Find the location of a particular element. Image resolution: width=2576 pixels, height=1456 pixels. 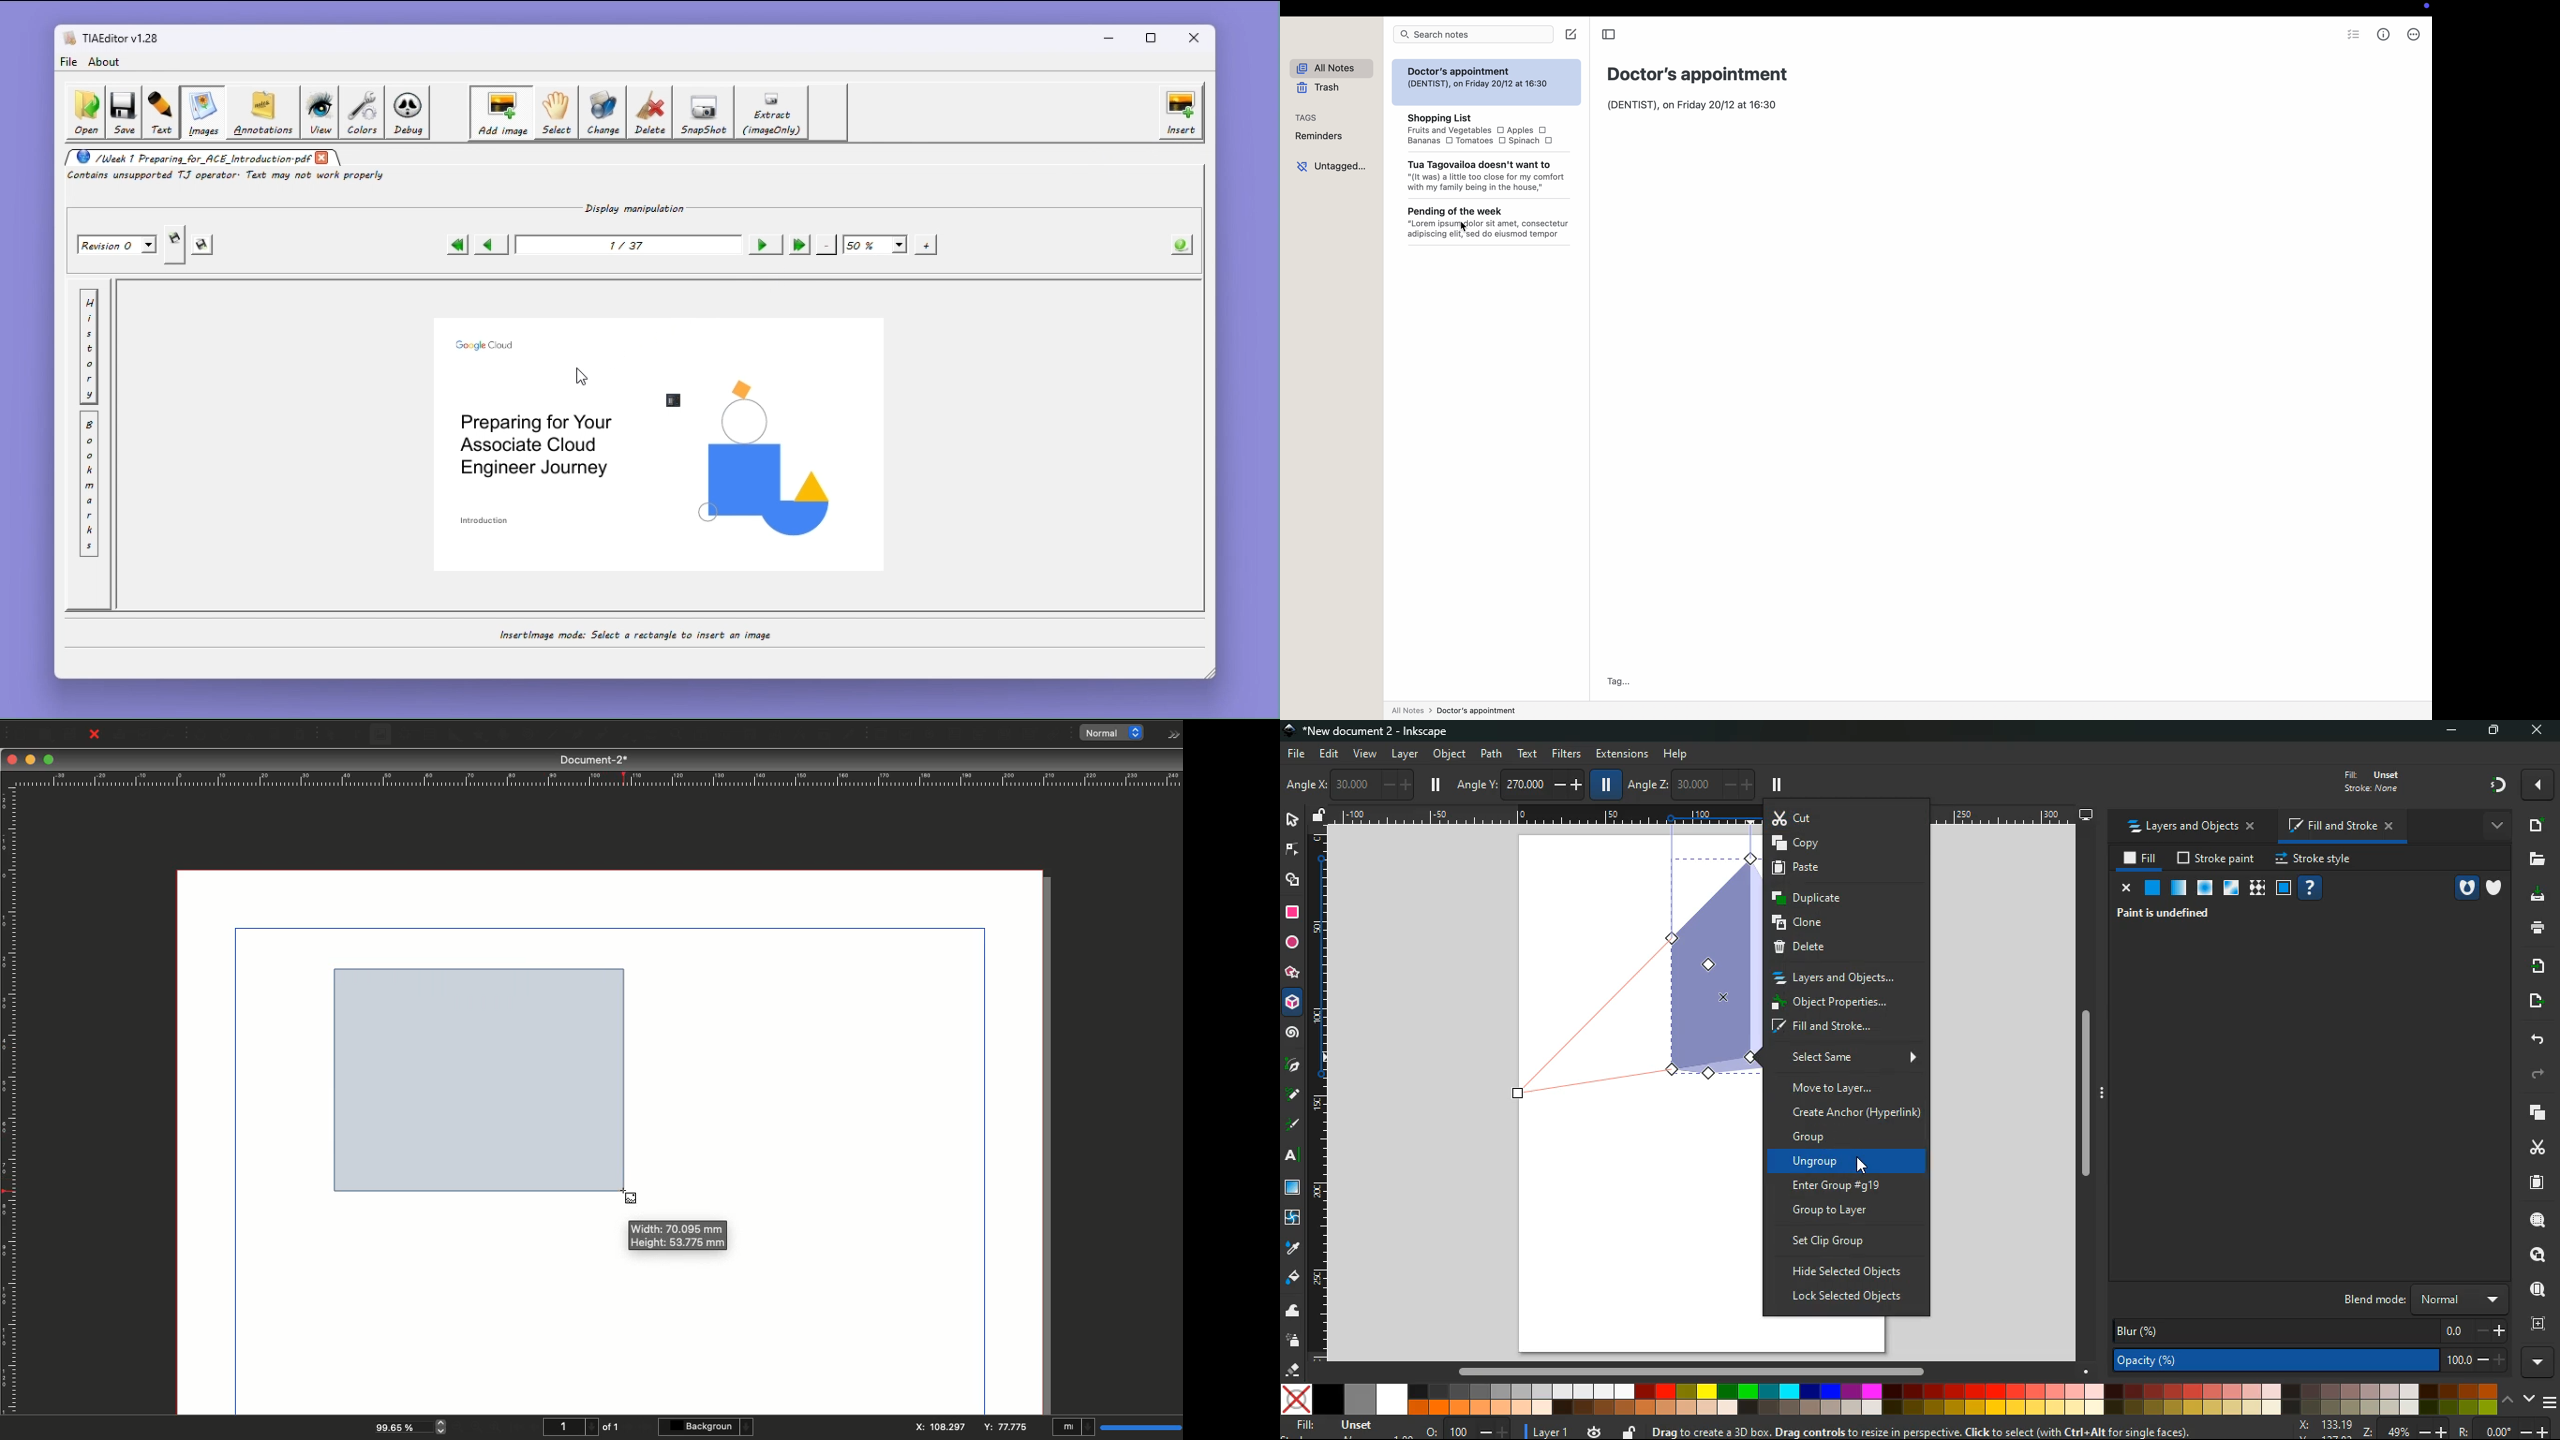

zoom is located at coordinates (2424, 1430).